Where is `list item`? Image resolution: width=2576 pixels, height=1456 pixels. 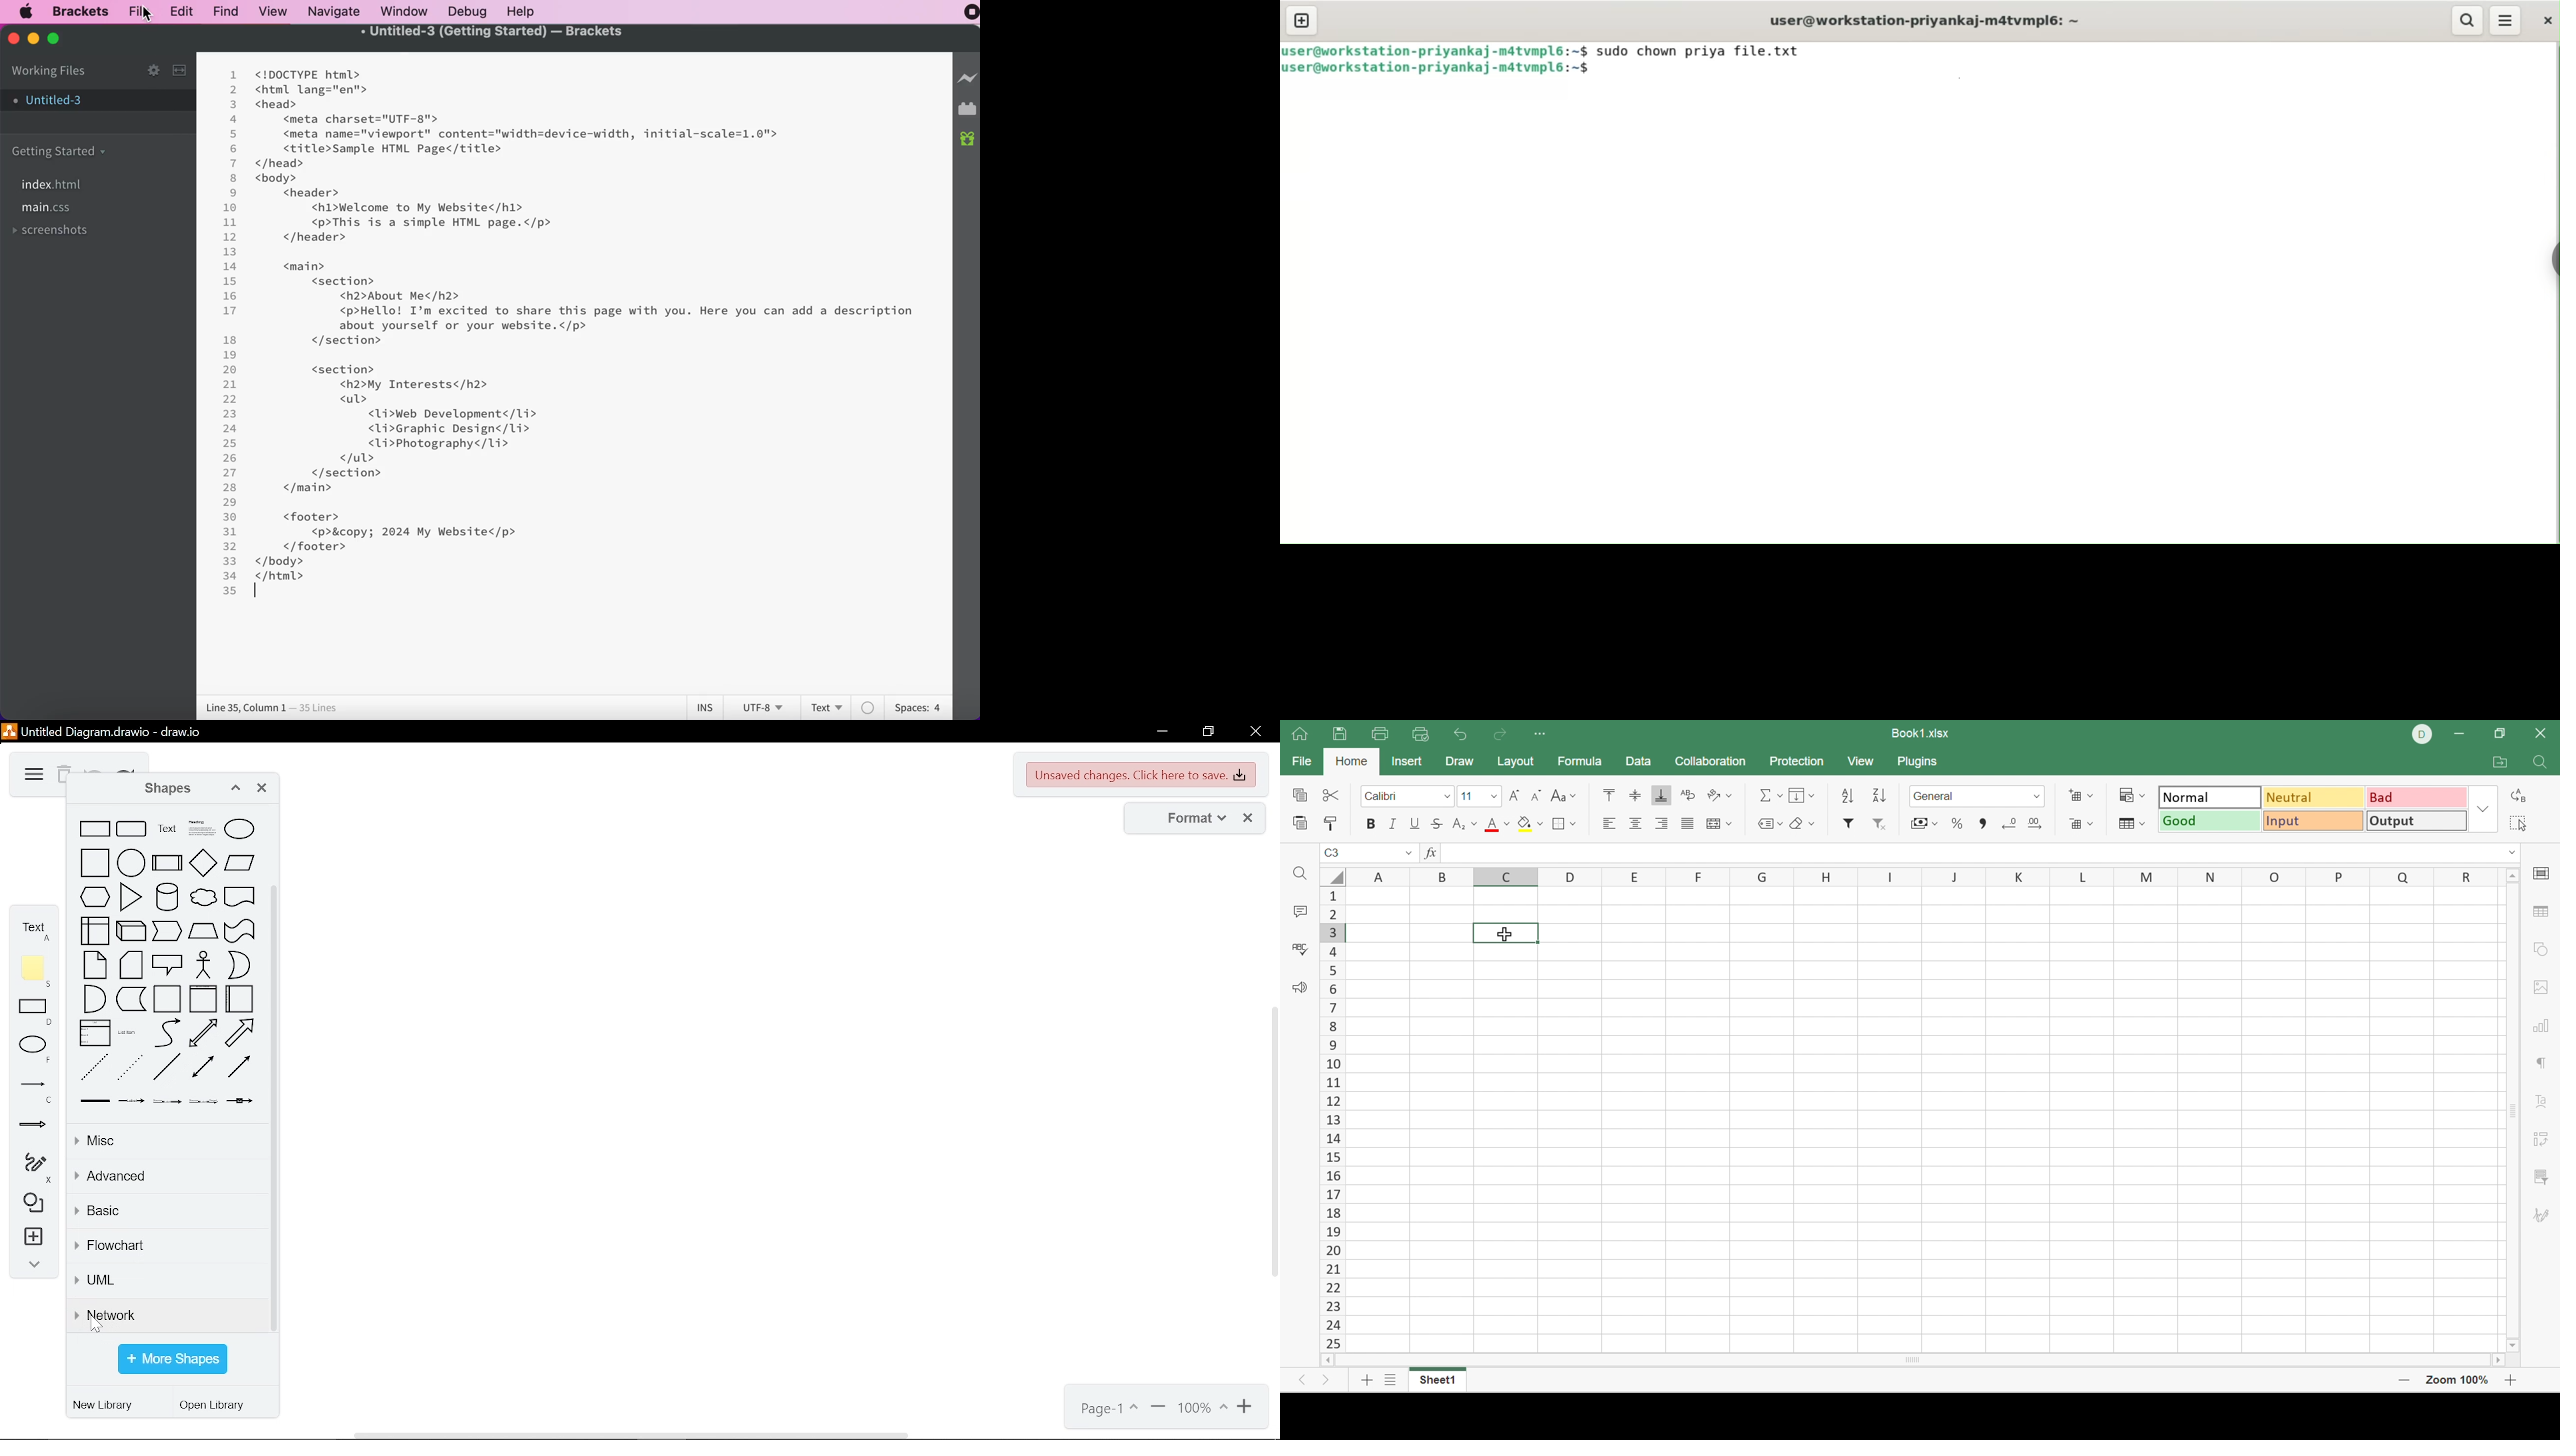
list item is located at coordinates (127, 1033).